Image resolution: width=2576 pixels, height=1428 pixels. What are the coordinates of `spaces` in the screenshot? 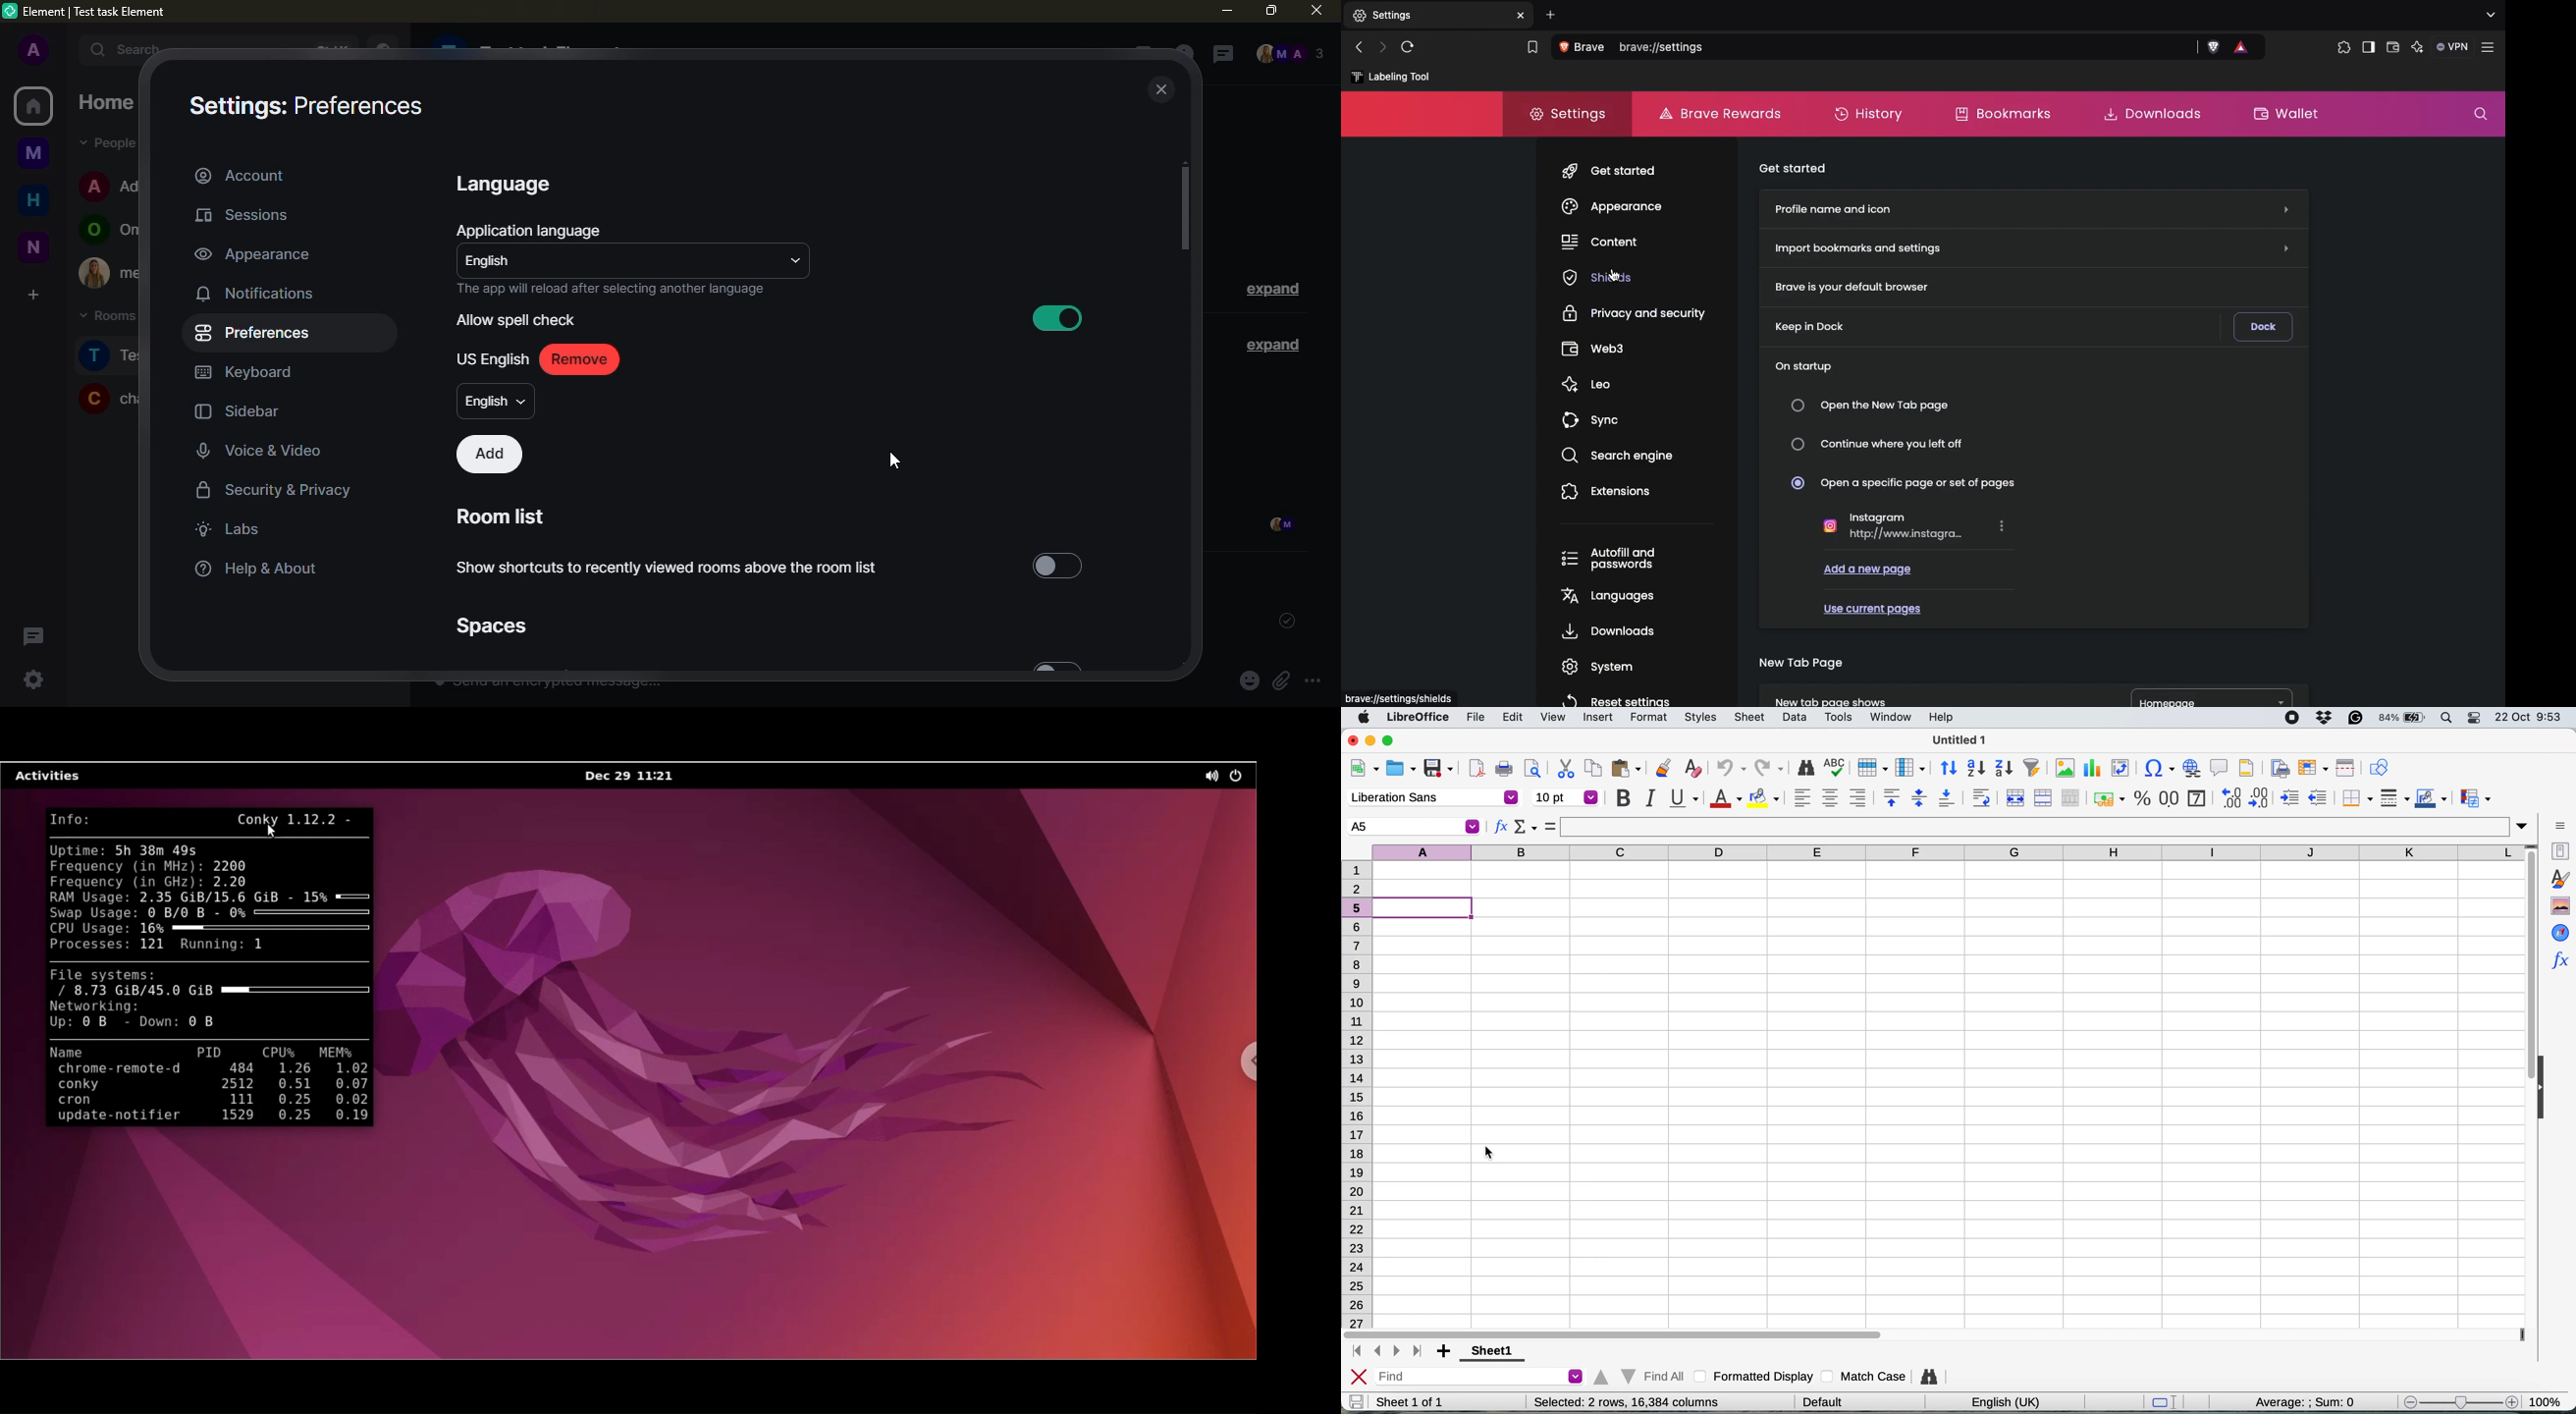 It's located at (488, 625).